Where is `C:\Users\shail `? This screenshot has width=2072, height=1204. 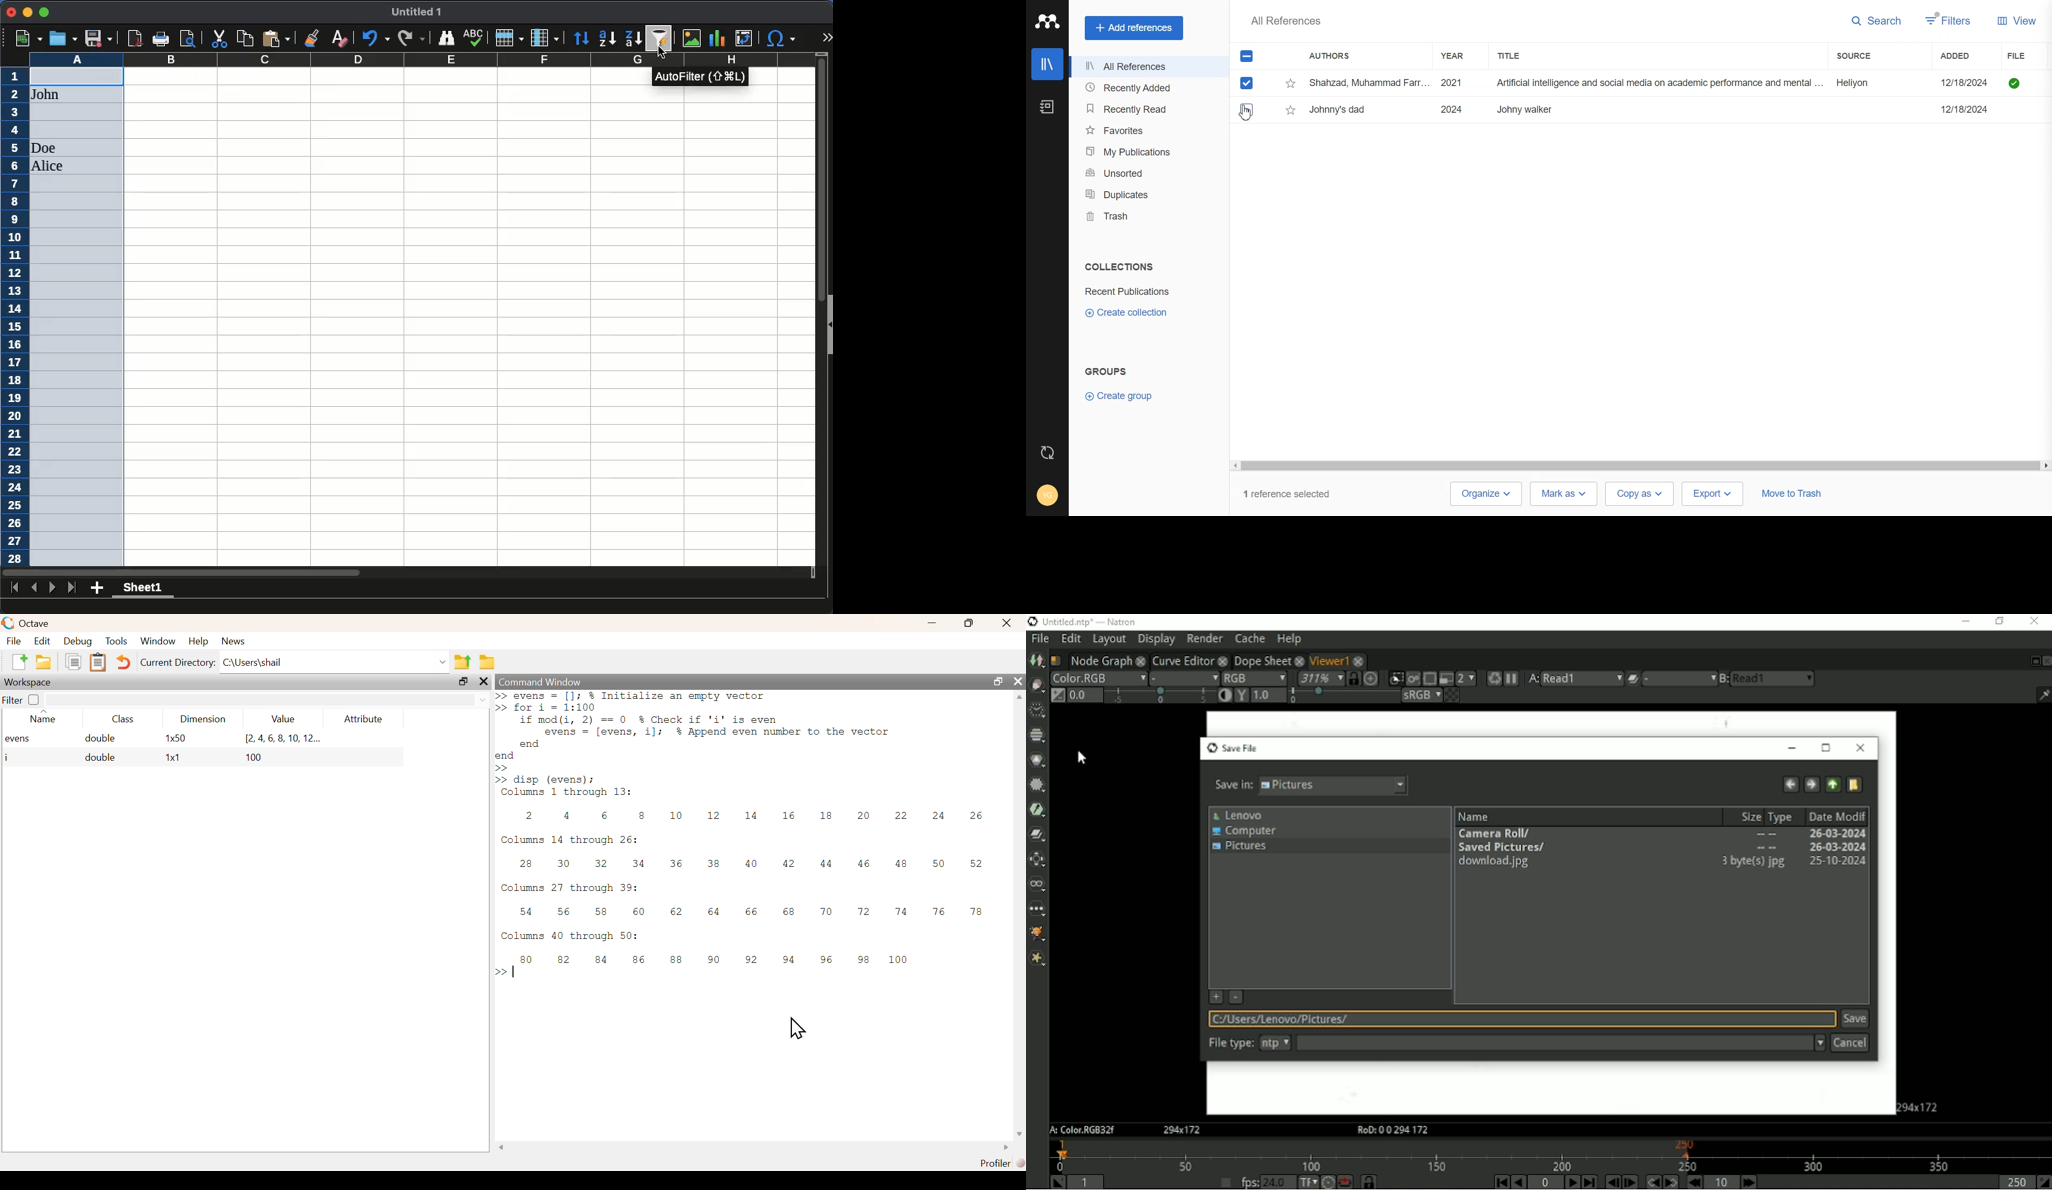 C:\Users\shail  is located at coordinates (335, 662).